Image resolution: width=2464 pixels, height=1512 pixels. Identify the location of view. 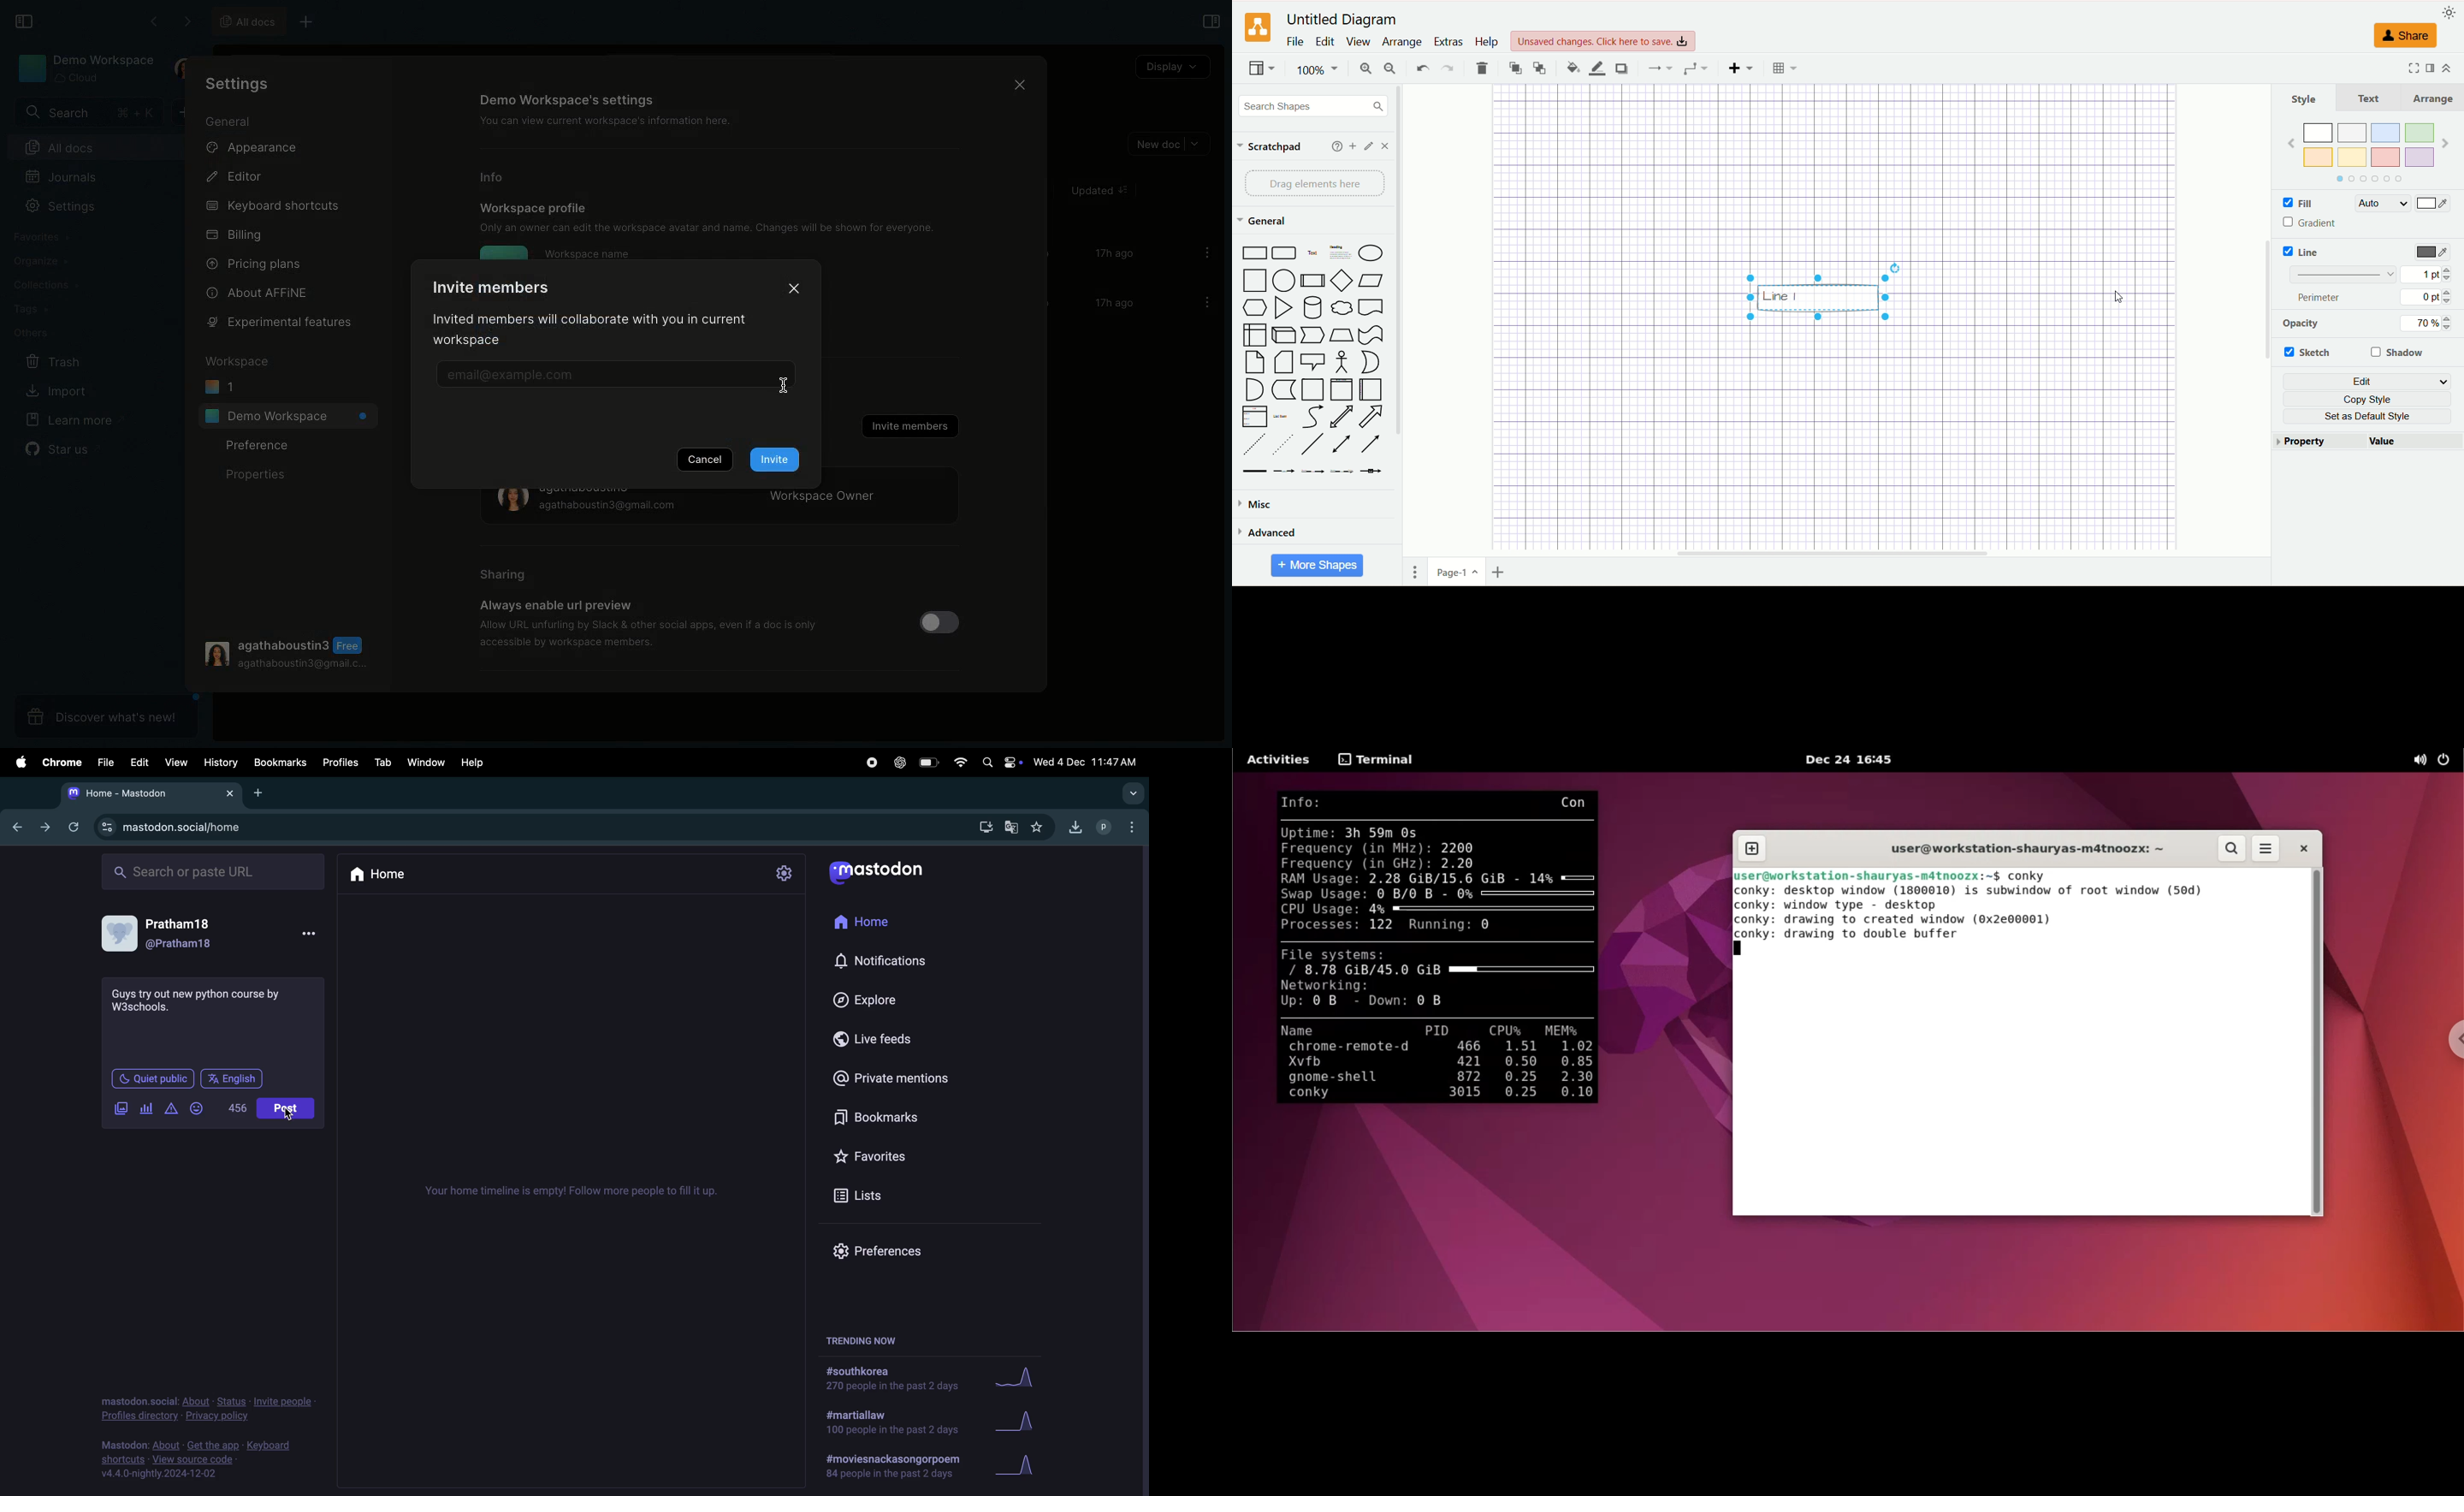
(1358, 42).